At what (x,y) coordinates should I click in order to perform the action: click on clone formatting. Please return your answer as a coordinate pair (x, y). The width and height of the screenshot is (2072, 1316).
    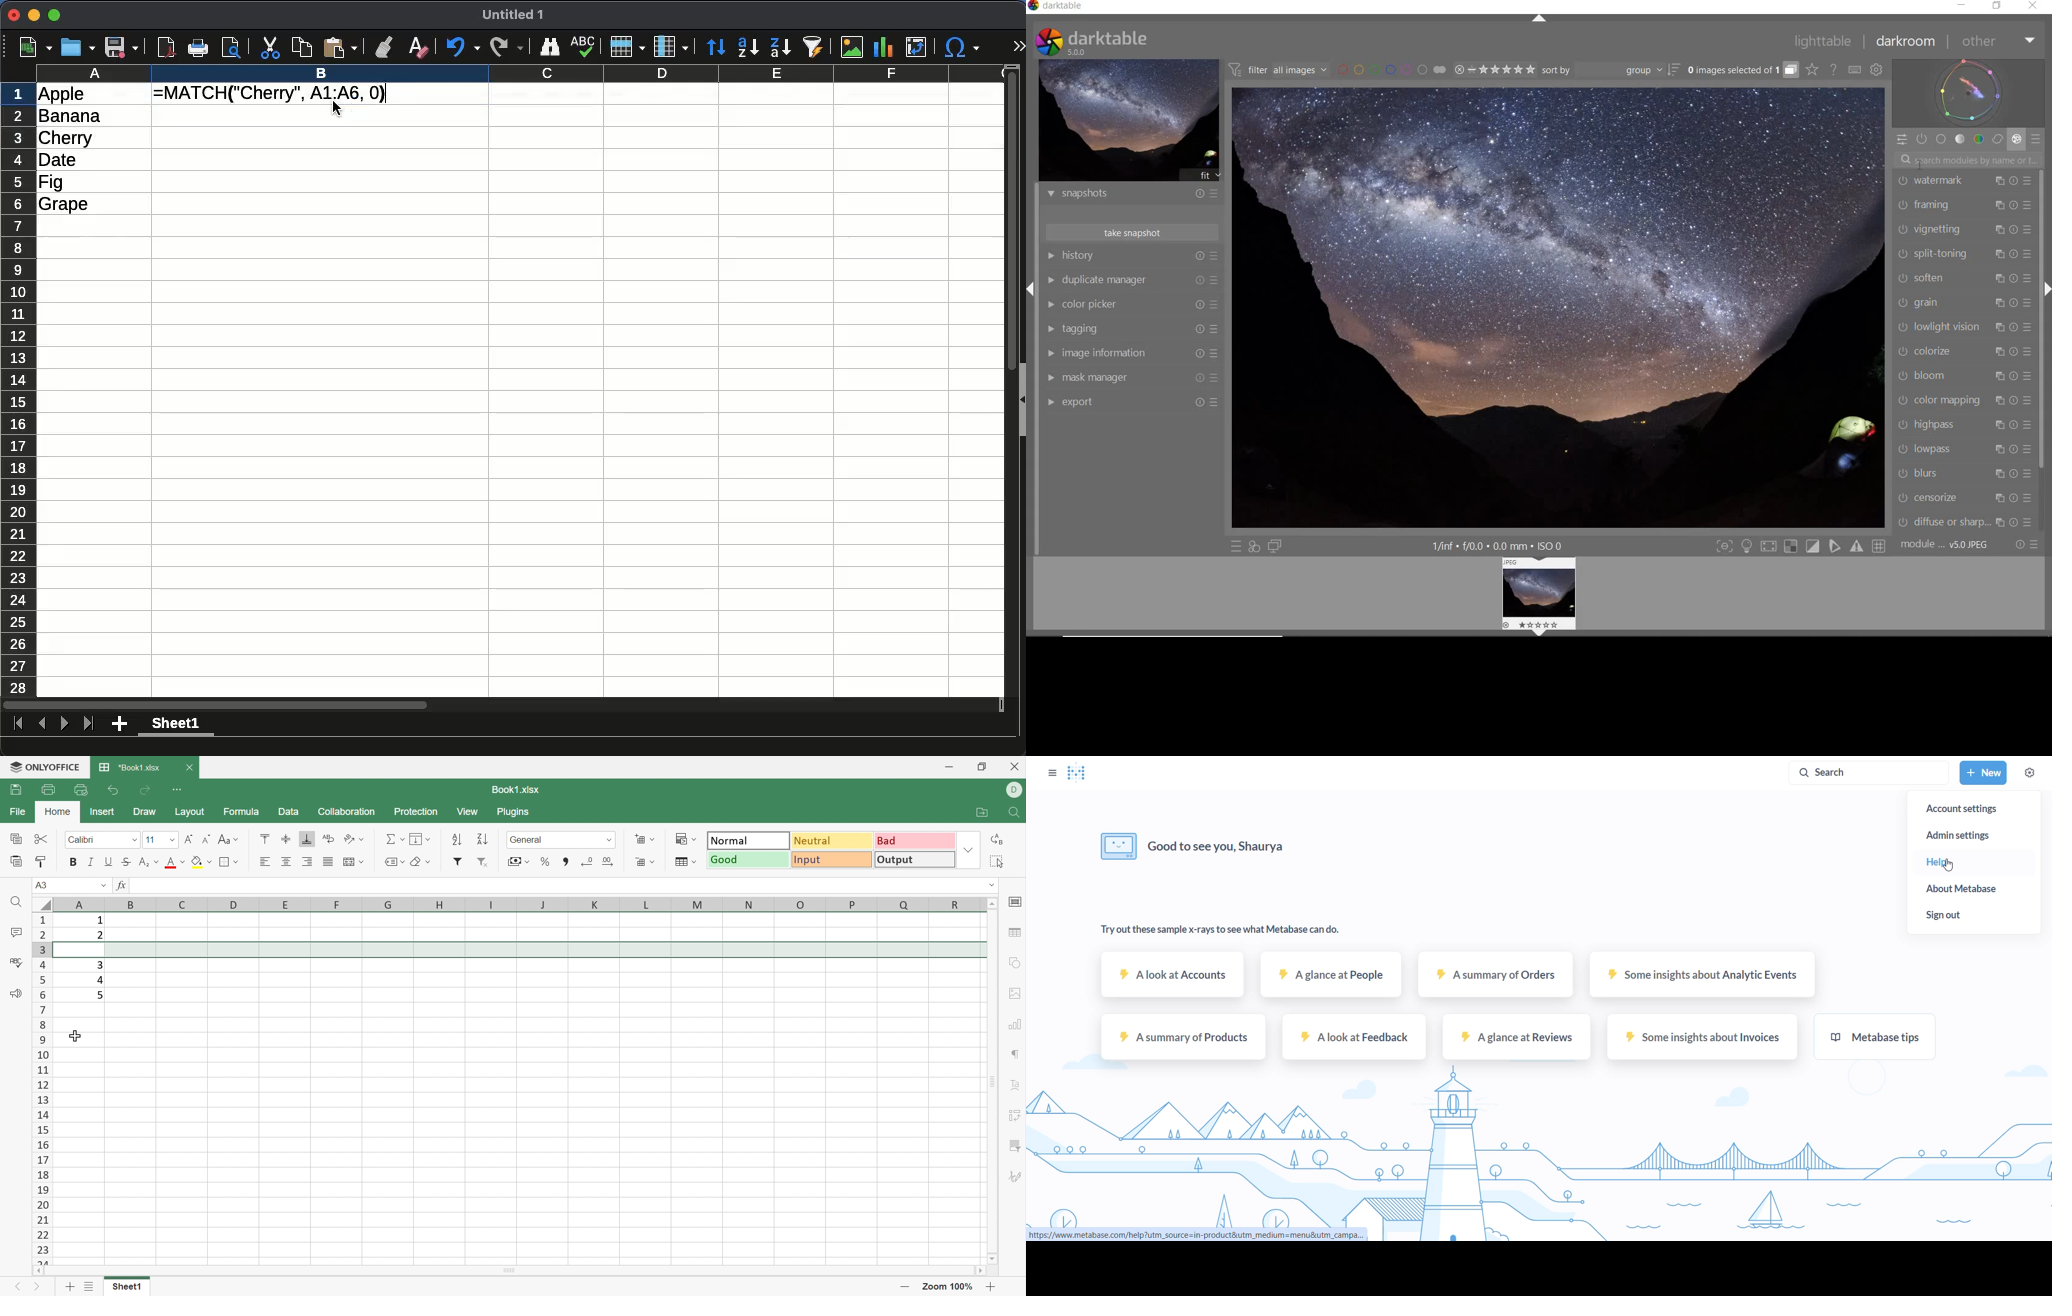
    Looking at the image, I should click on (384, 48).